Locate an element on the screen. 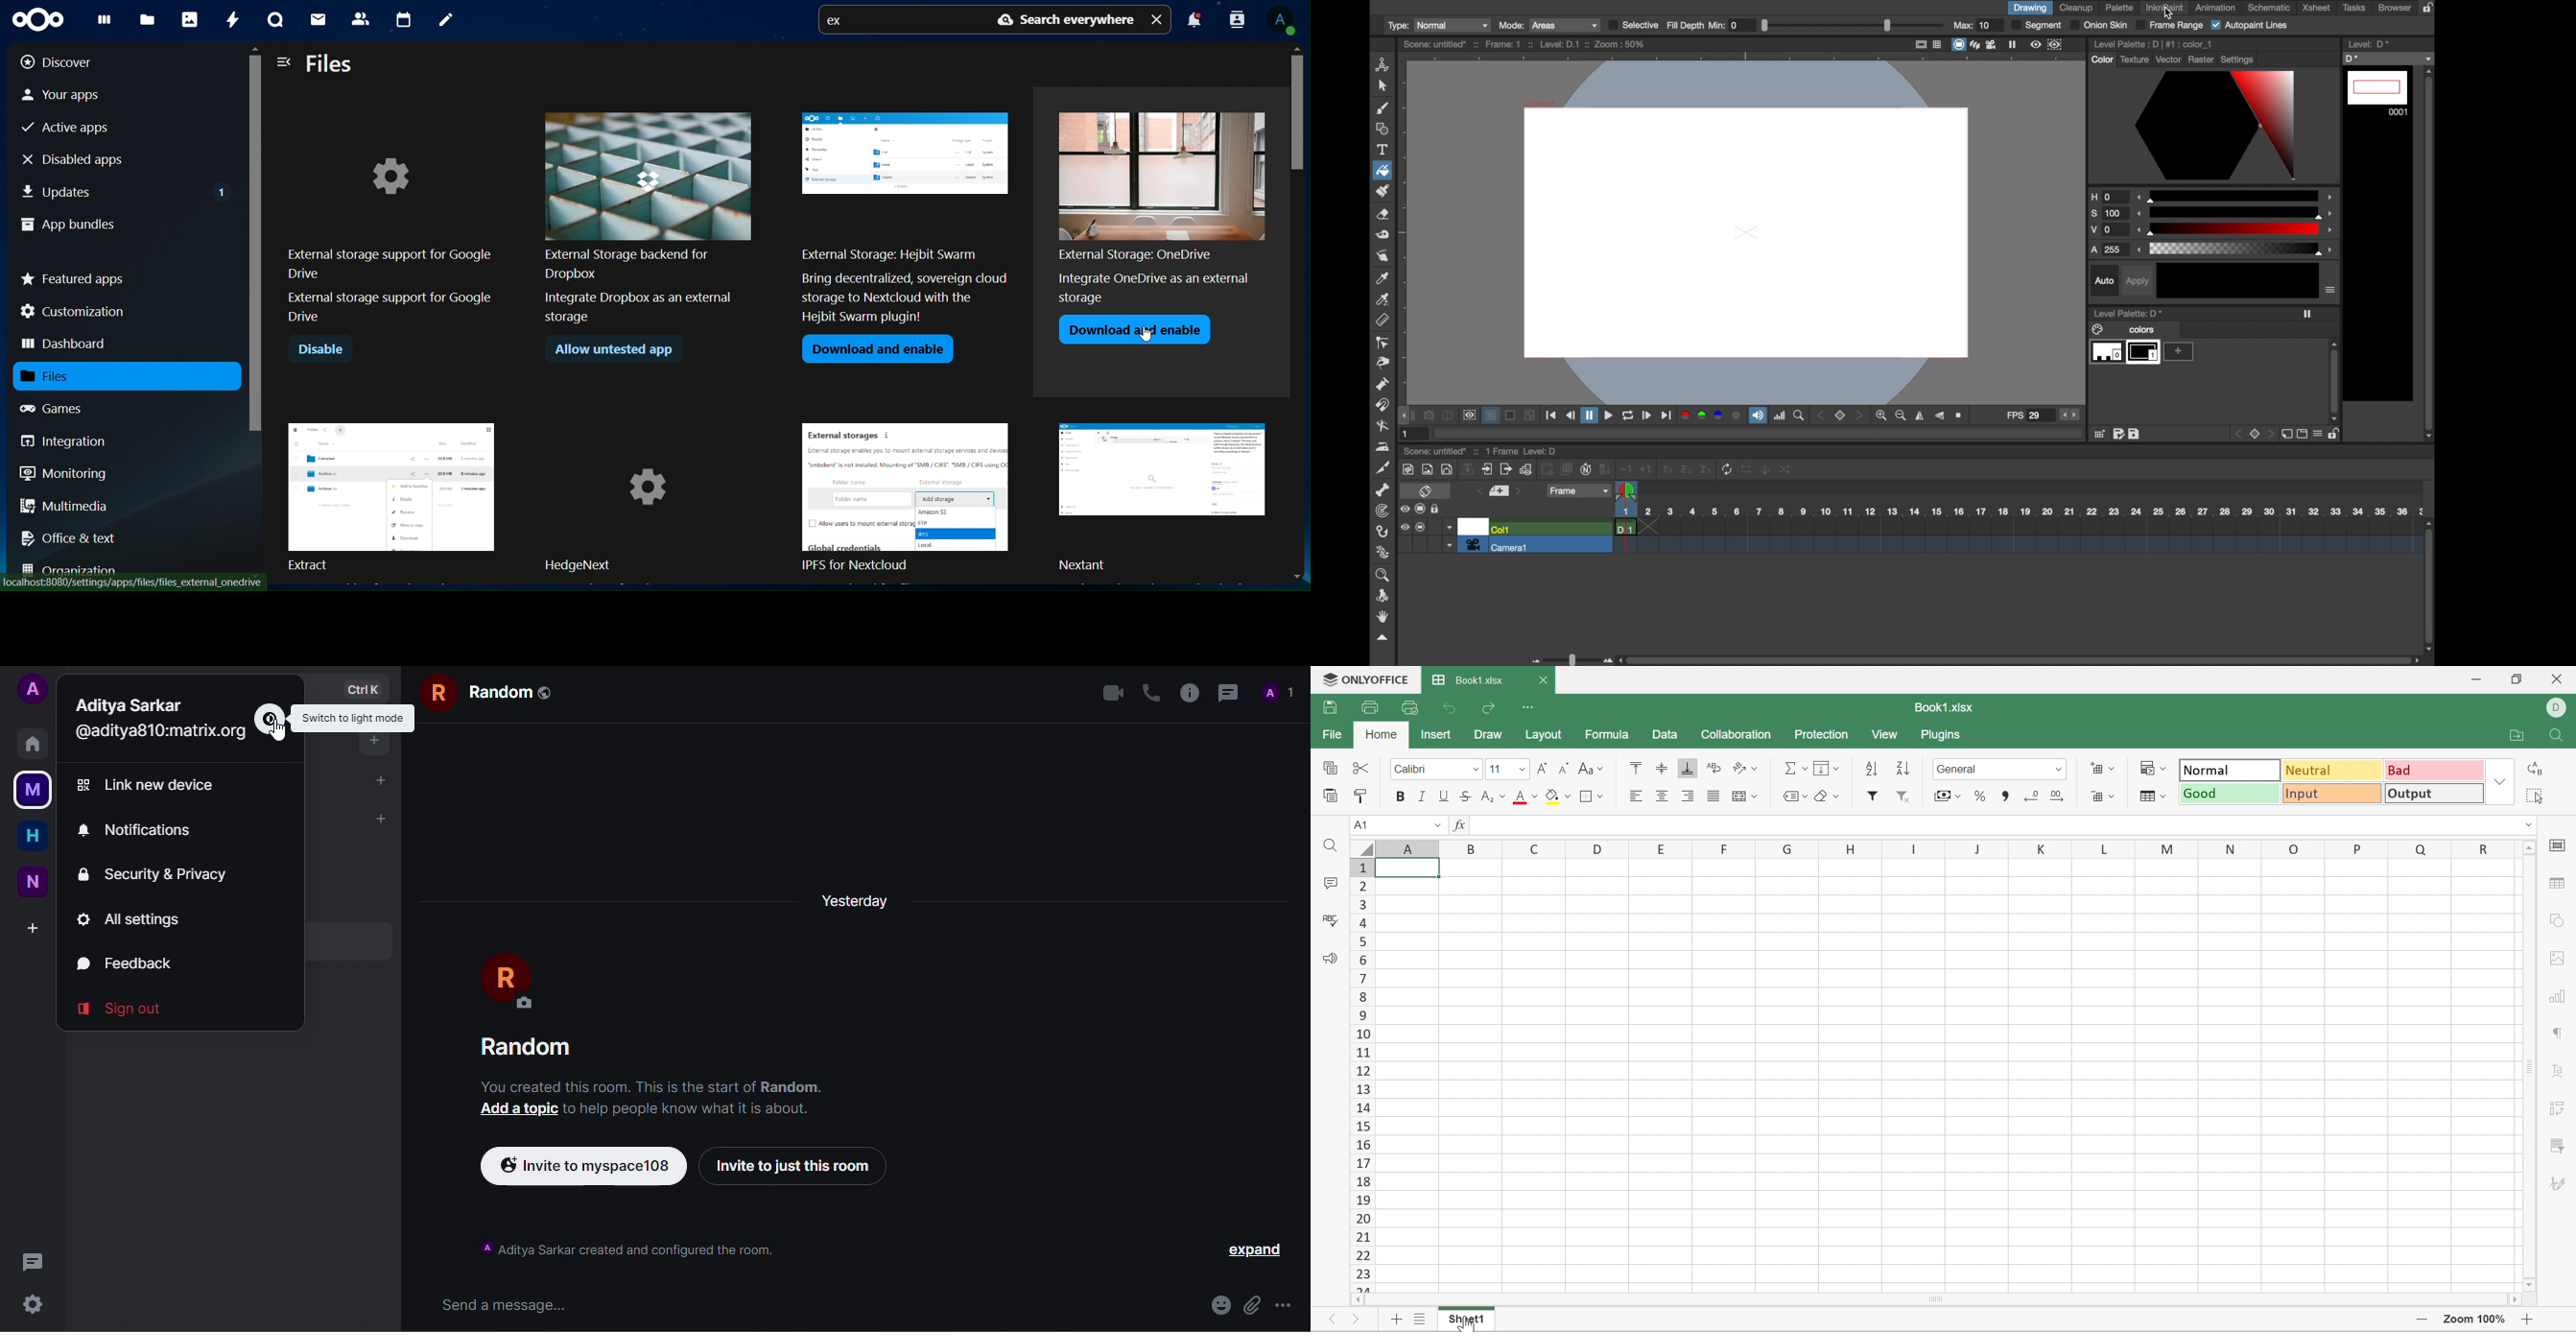  Fonts dropdown is located at coordinates (1522, 771).